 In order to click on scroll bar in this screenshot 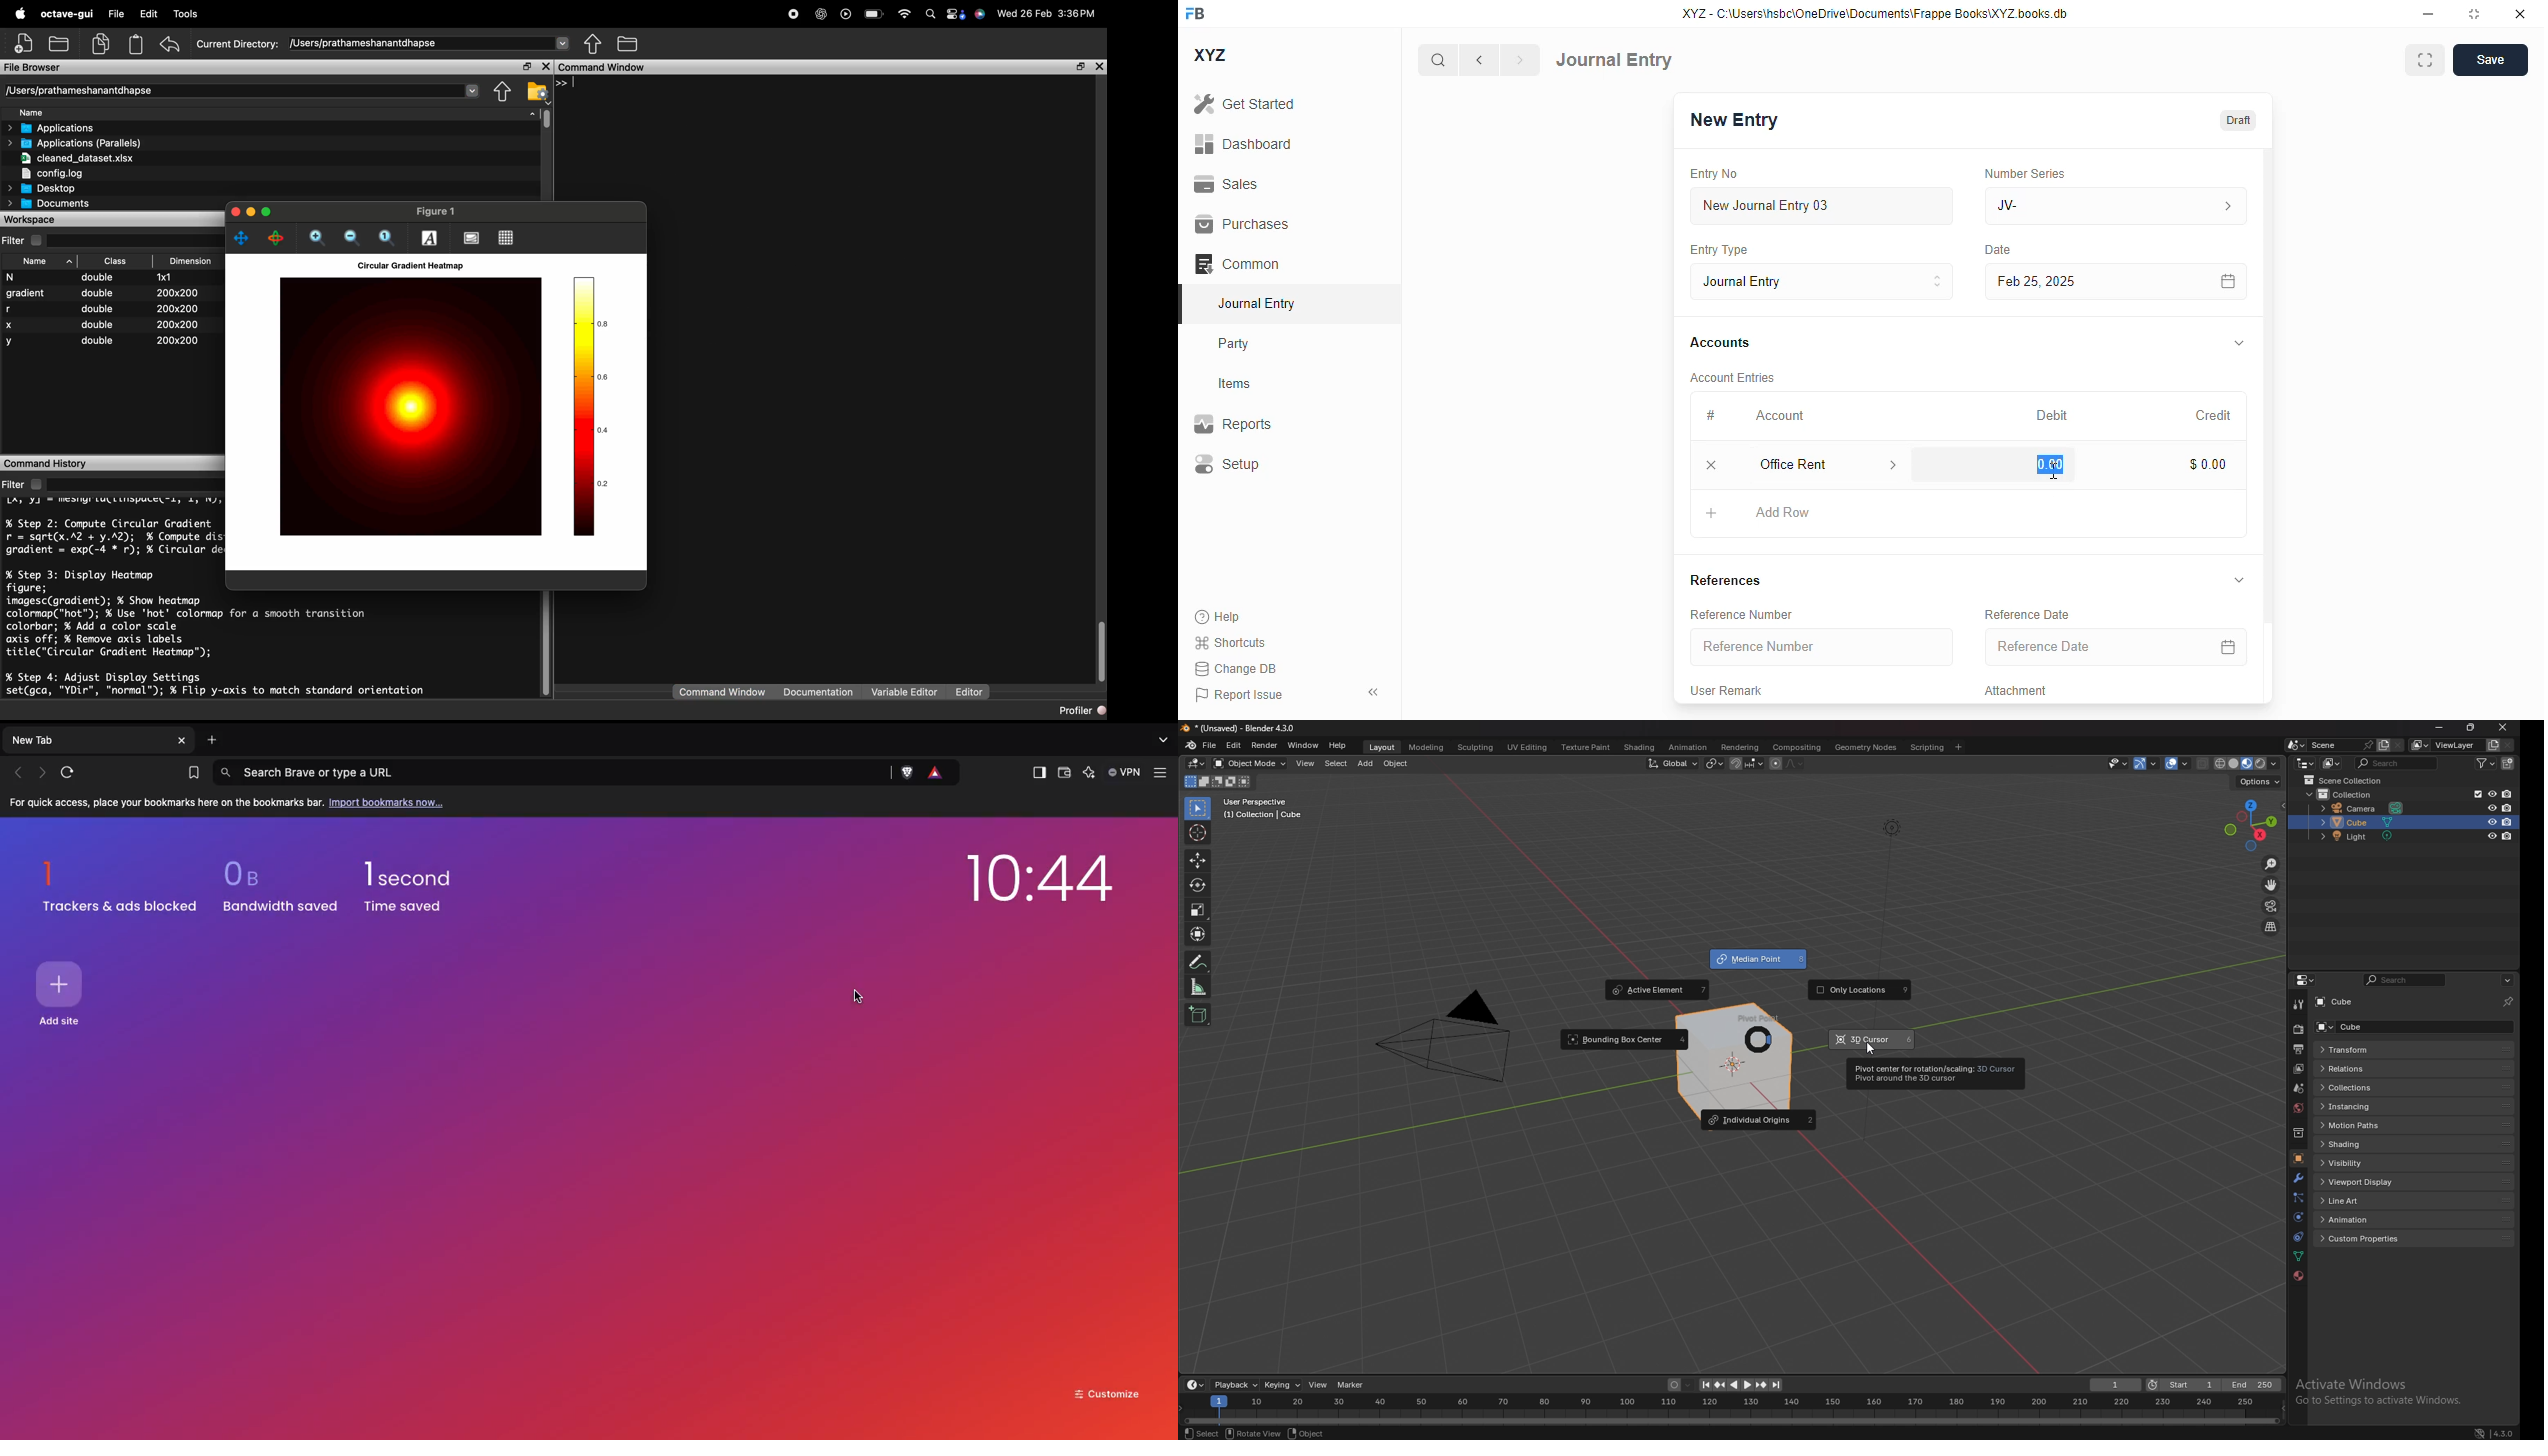, I will do `click(2269, 424)`.